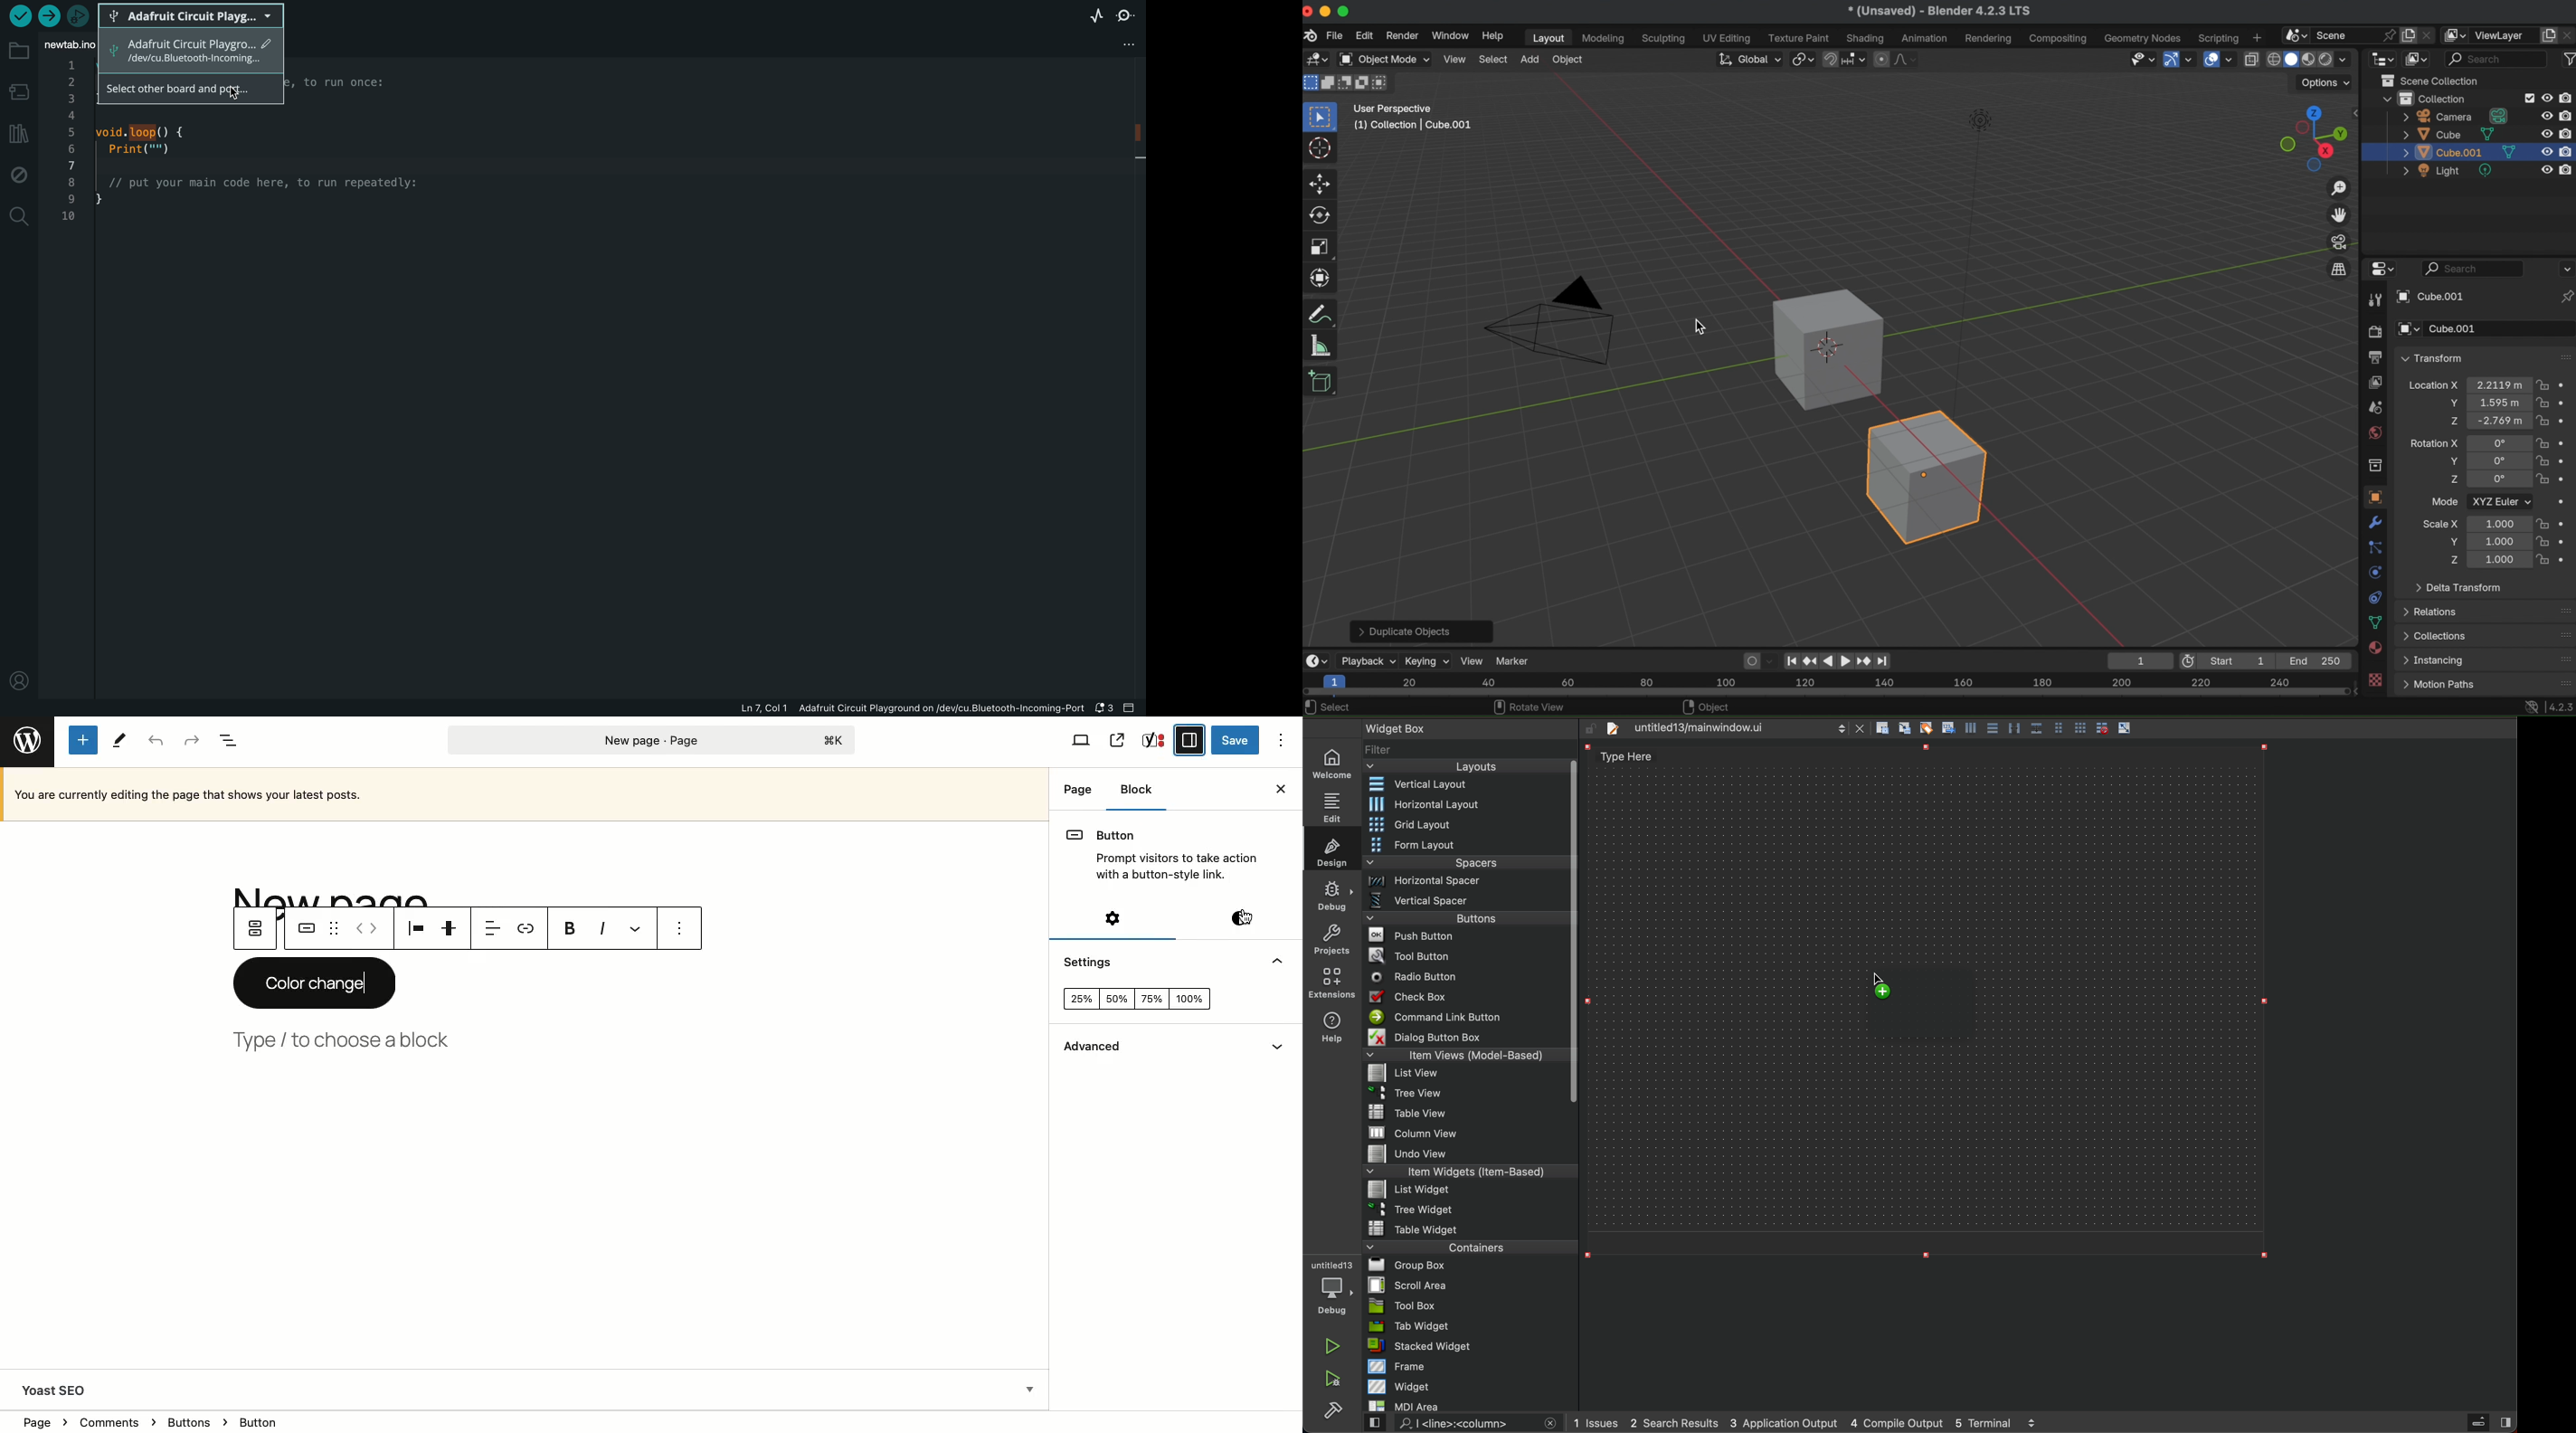 The height and width of the screenshot is (1456, 2576). What do you see at coordinates (2338, 269) in the screenshot?
I see `switch the current view from perspective` at bounding box center [2338, 269].